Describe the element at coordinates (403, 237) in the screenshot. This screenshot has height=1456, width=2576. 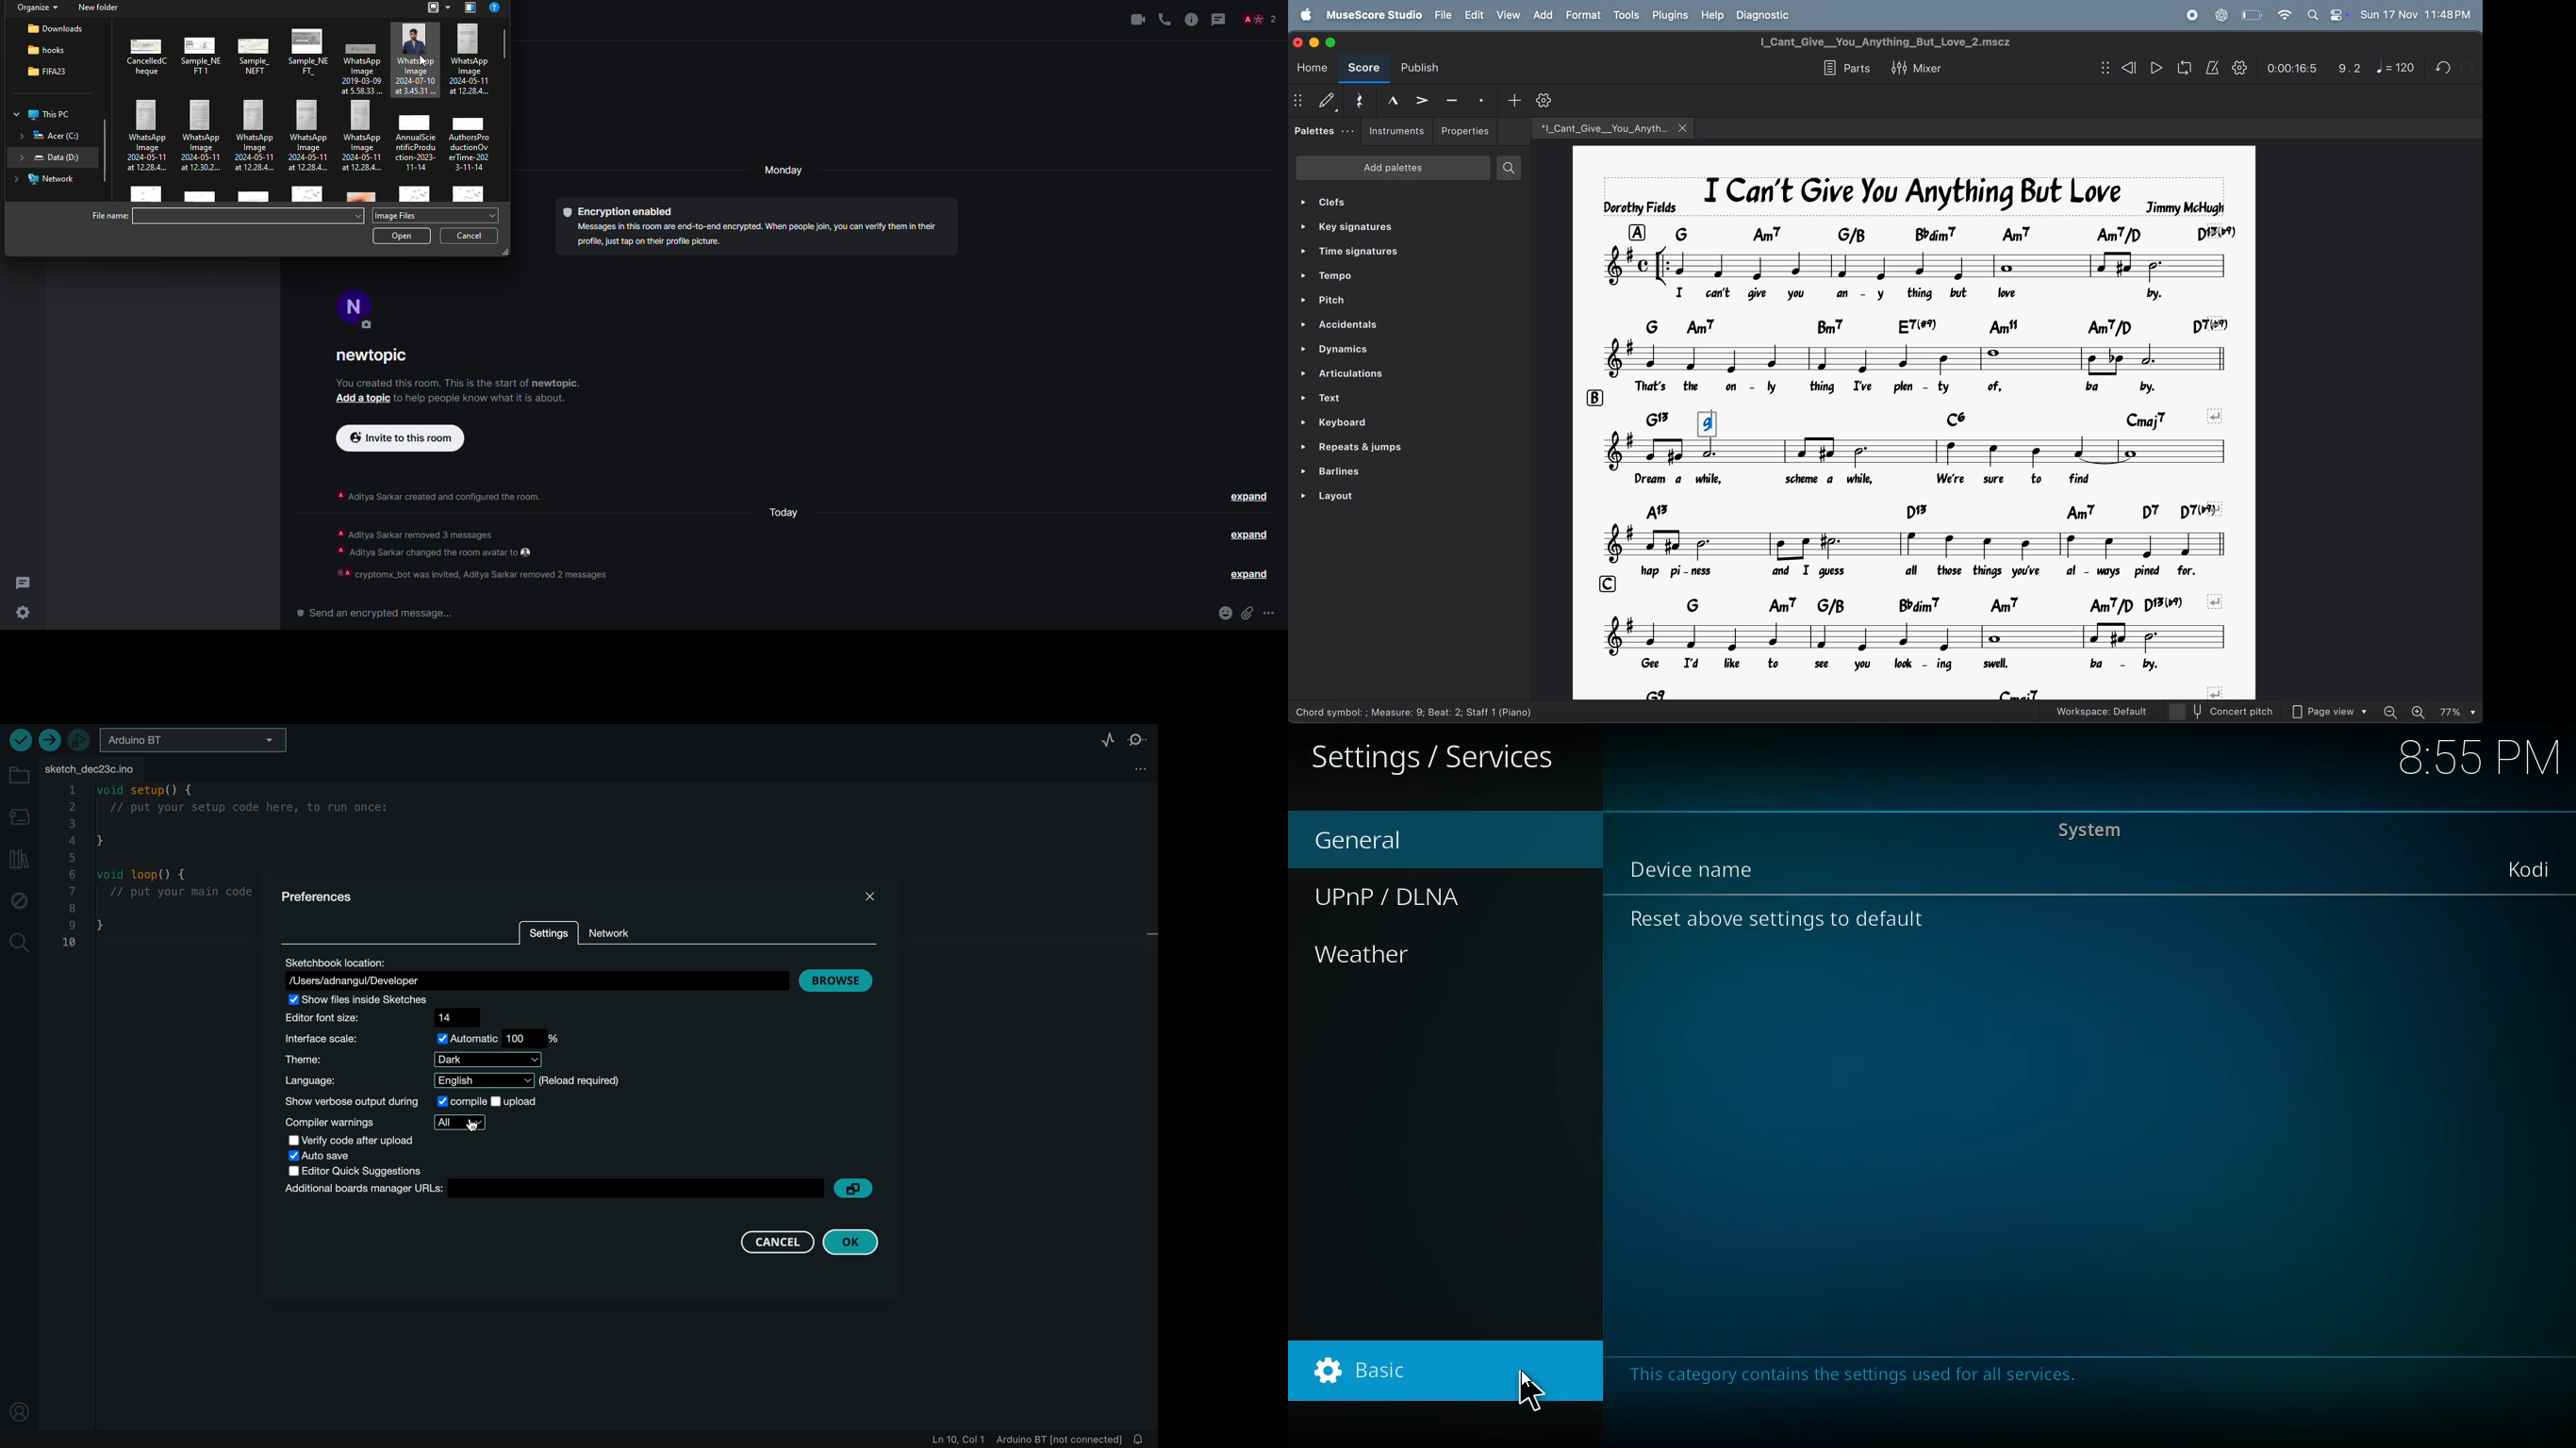
I see `open` at that location.